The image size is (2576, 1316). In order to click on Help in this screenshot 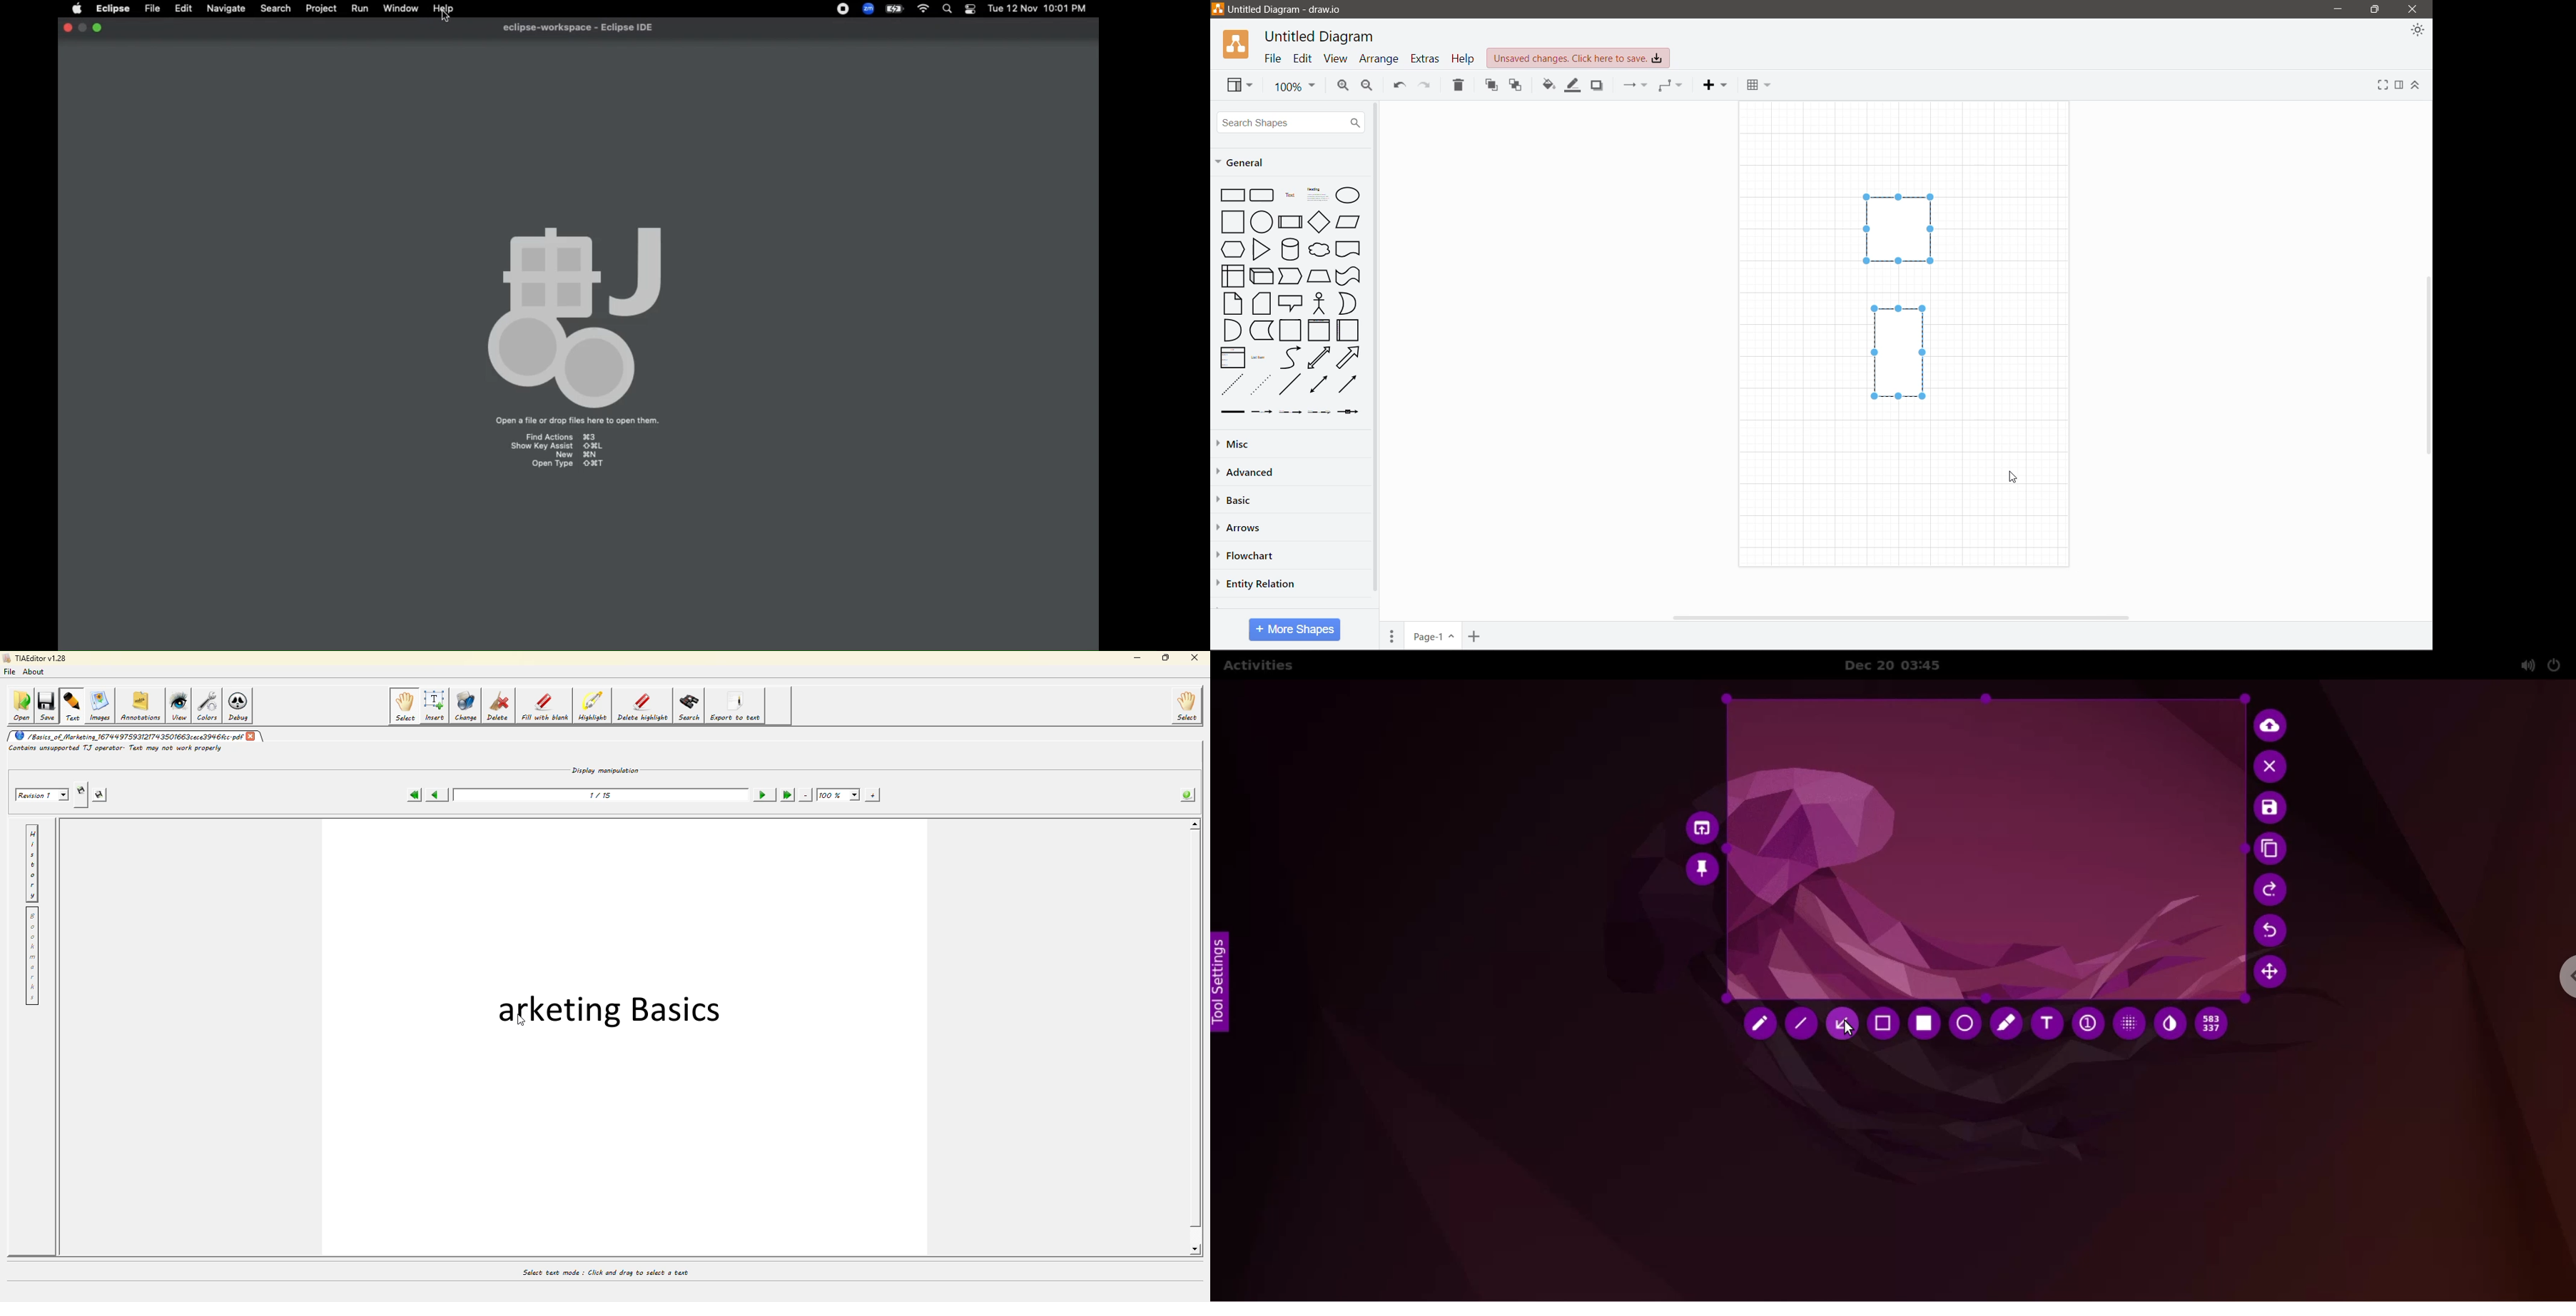, I will do `click(1462, 57)`.